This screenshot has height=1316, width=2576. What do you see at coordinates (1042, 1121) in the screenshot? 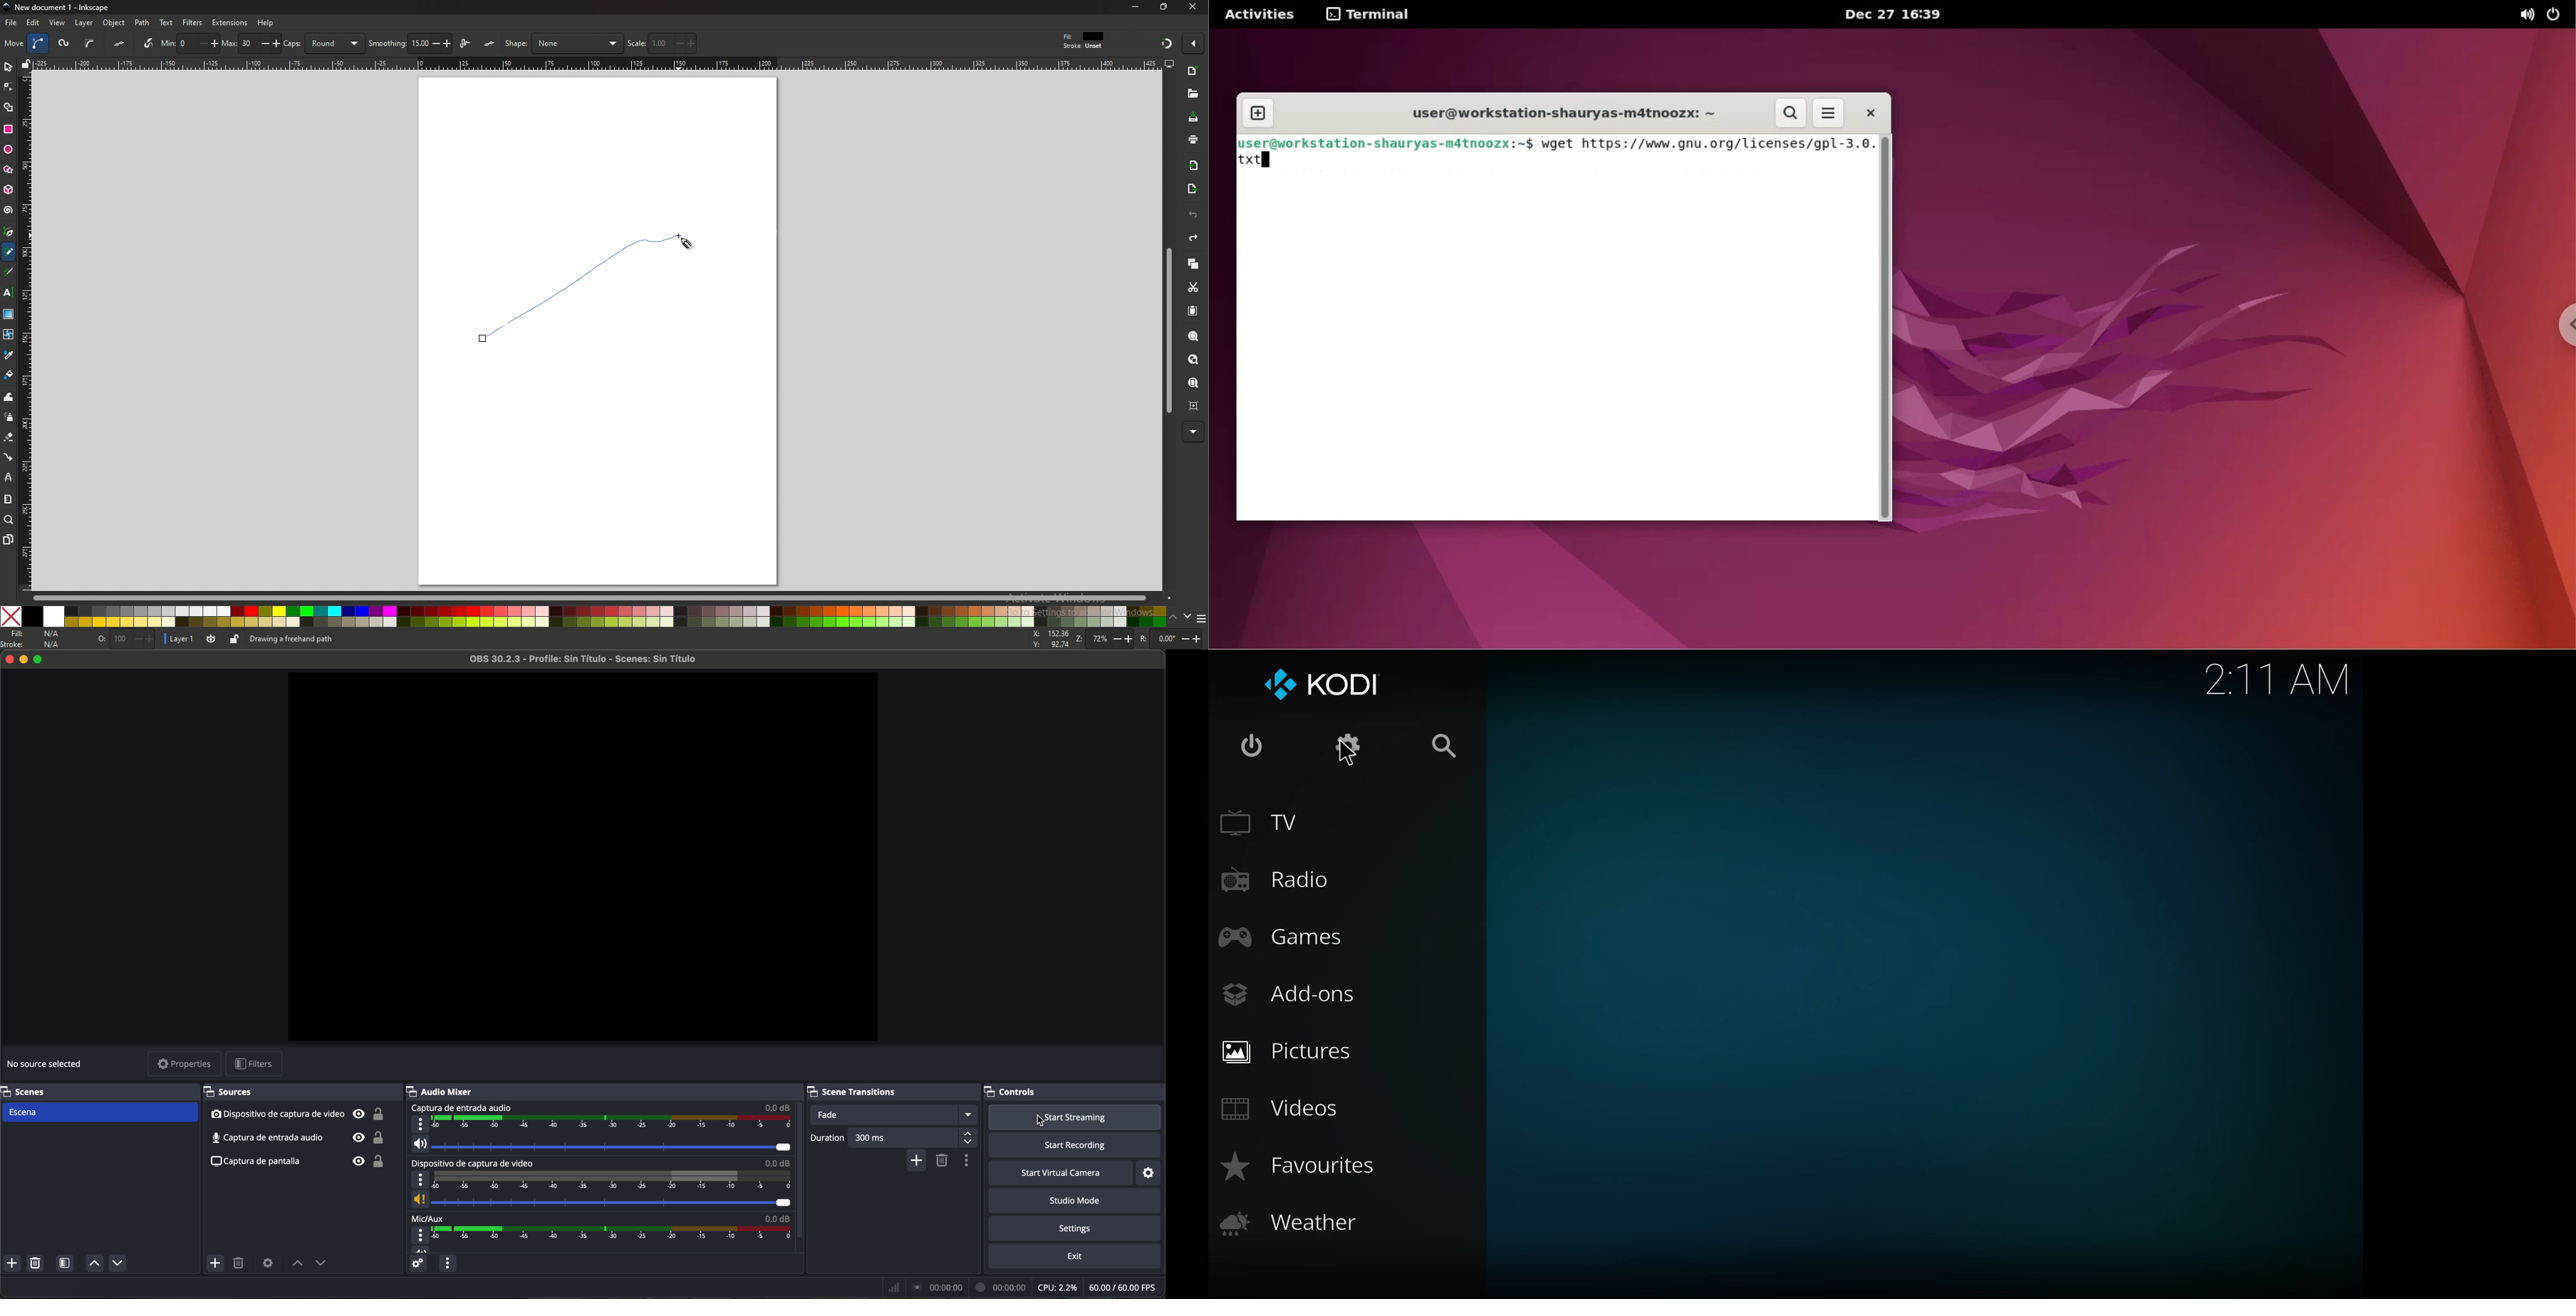
I see `cursor` at bounding box center [1042, 1121].